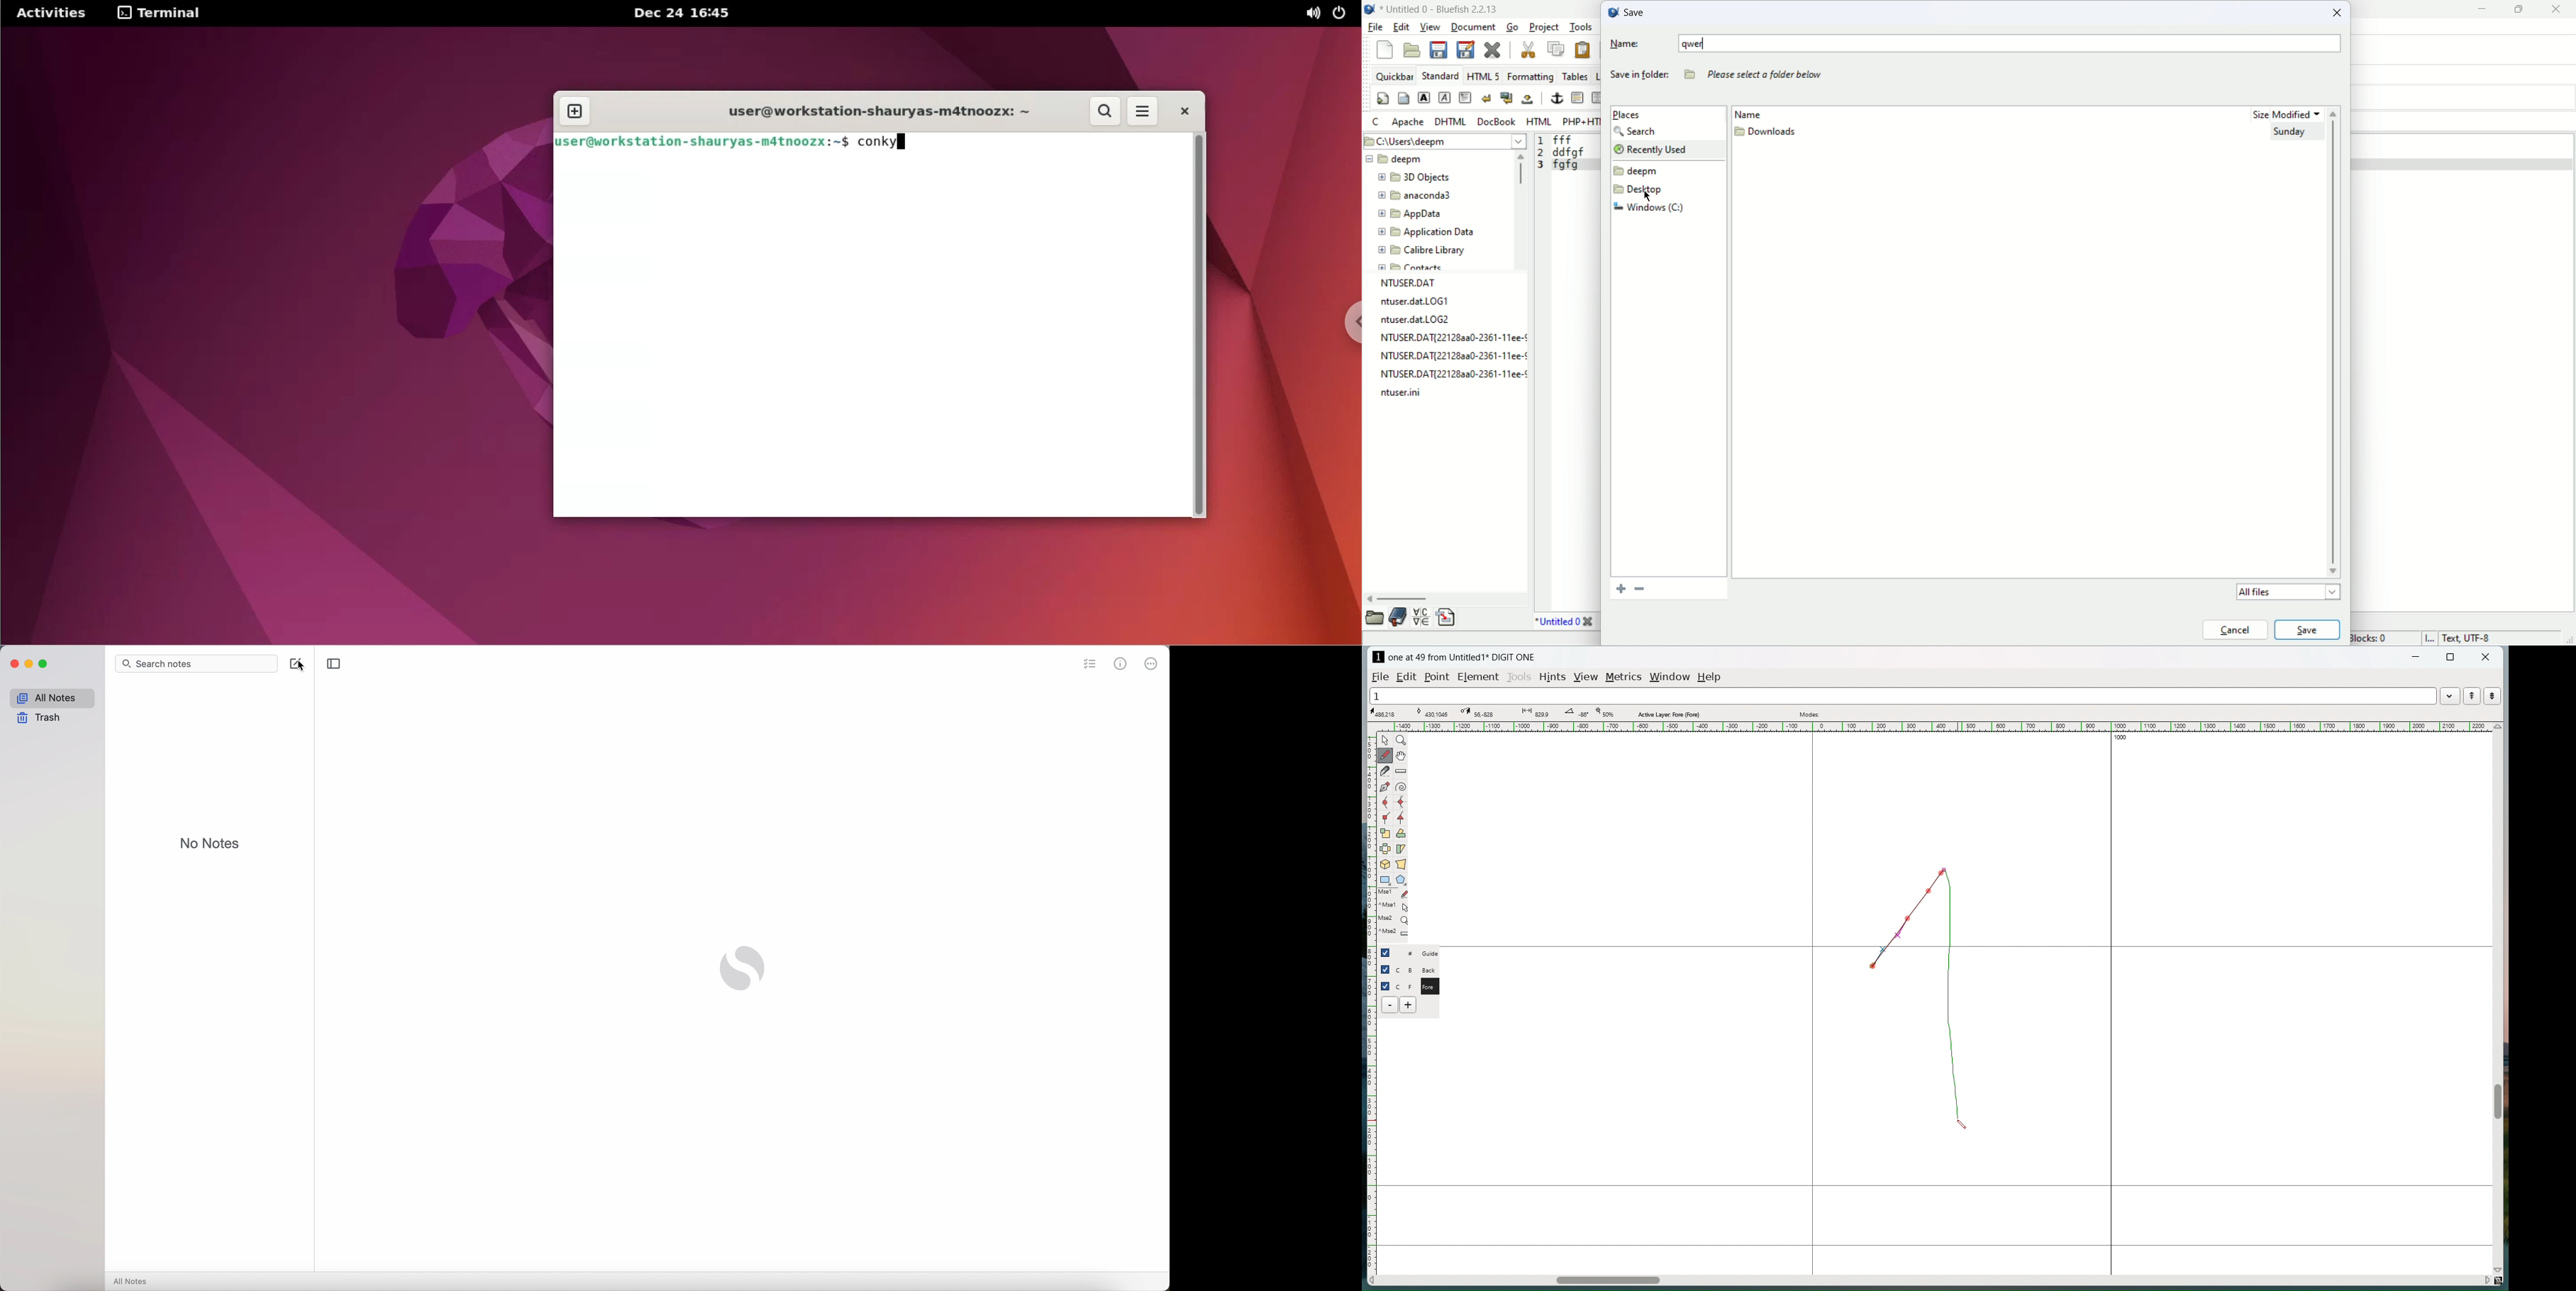 The width and height of the screenshot is (2576, 1316). What do you see at coordinates (2293, 135) in the screenshot?
I see `day` at bounding box center [2293, 135].